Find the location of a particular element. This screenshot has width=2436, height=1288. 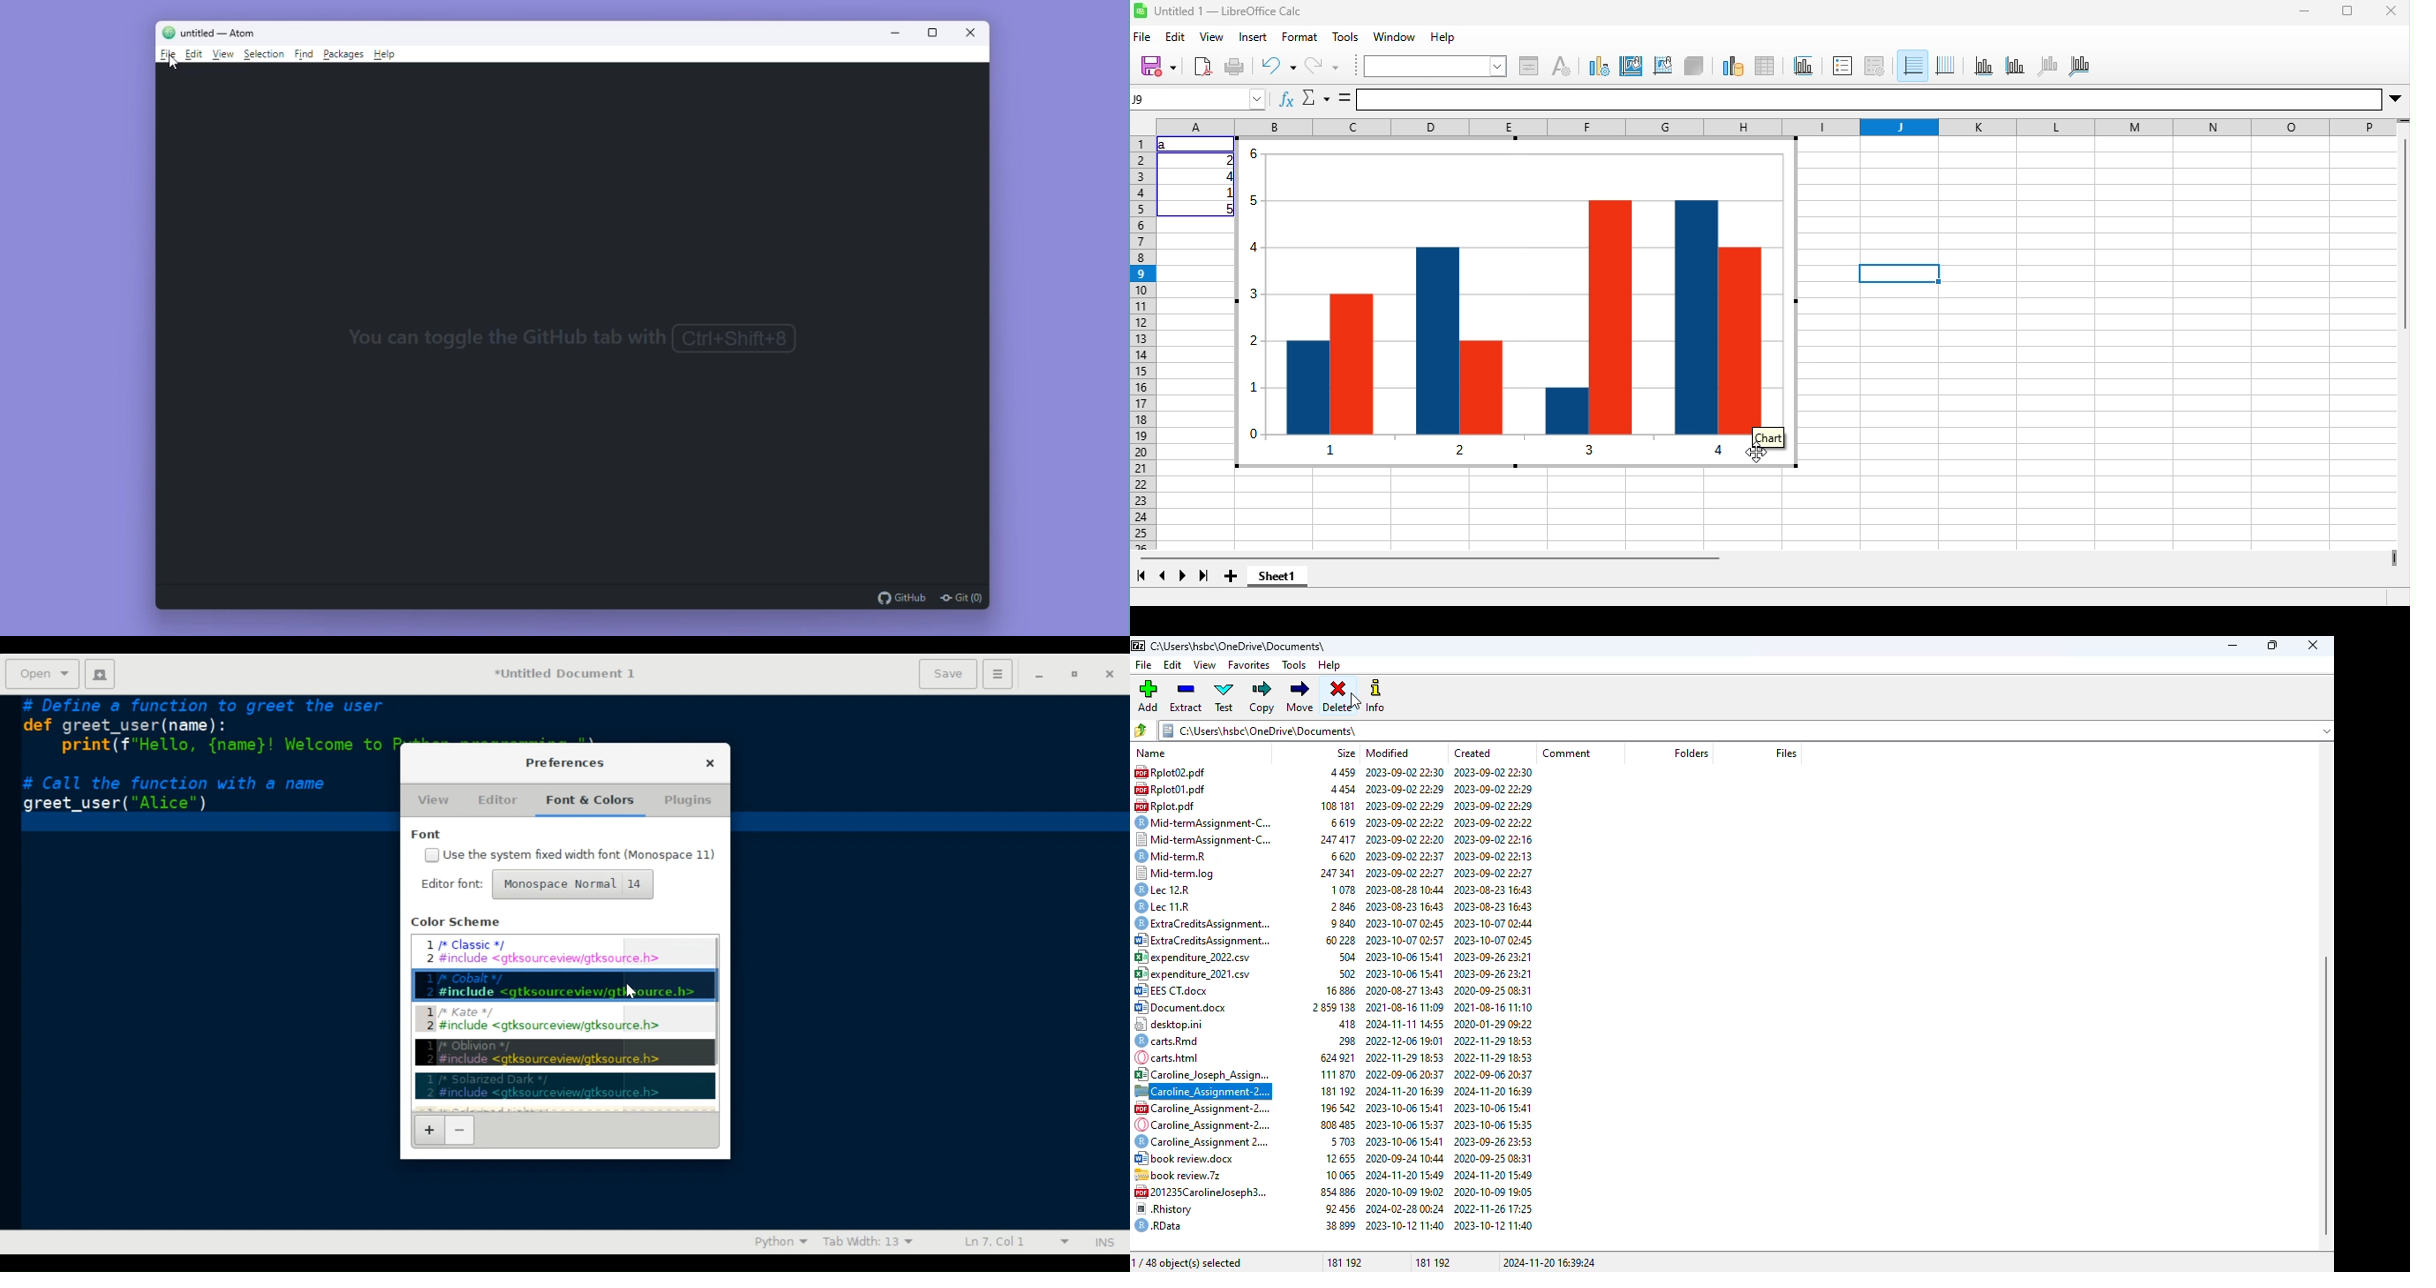

2023-09-02 22:29 is located at coordinates (1497, 787).